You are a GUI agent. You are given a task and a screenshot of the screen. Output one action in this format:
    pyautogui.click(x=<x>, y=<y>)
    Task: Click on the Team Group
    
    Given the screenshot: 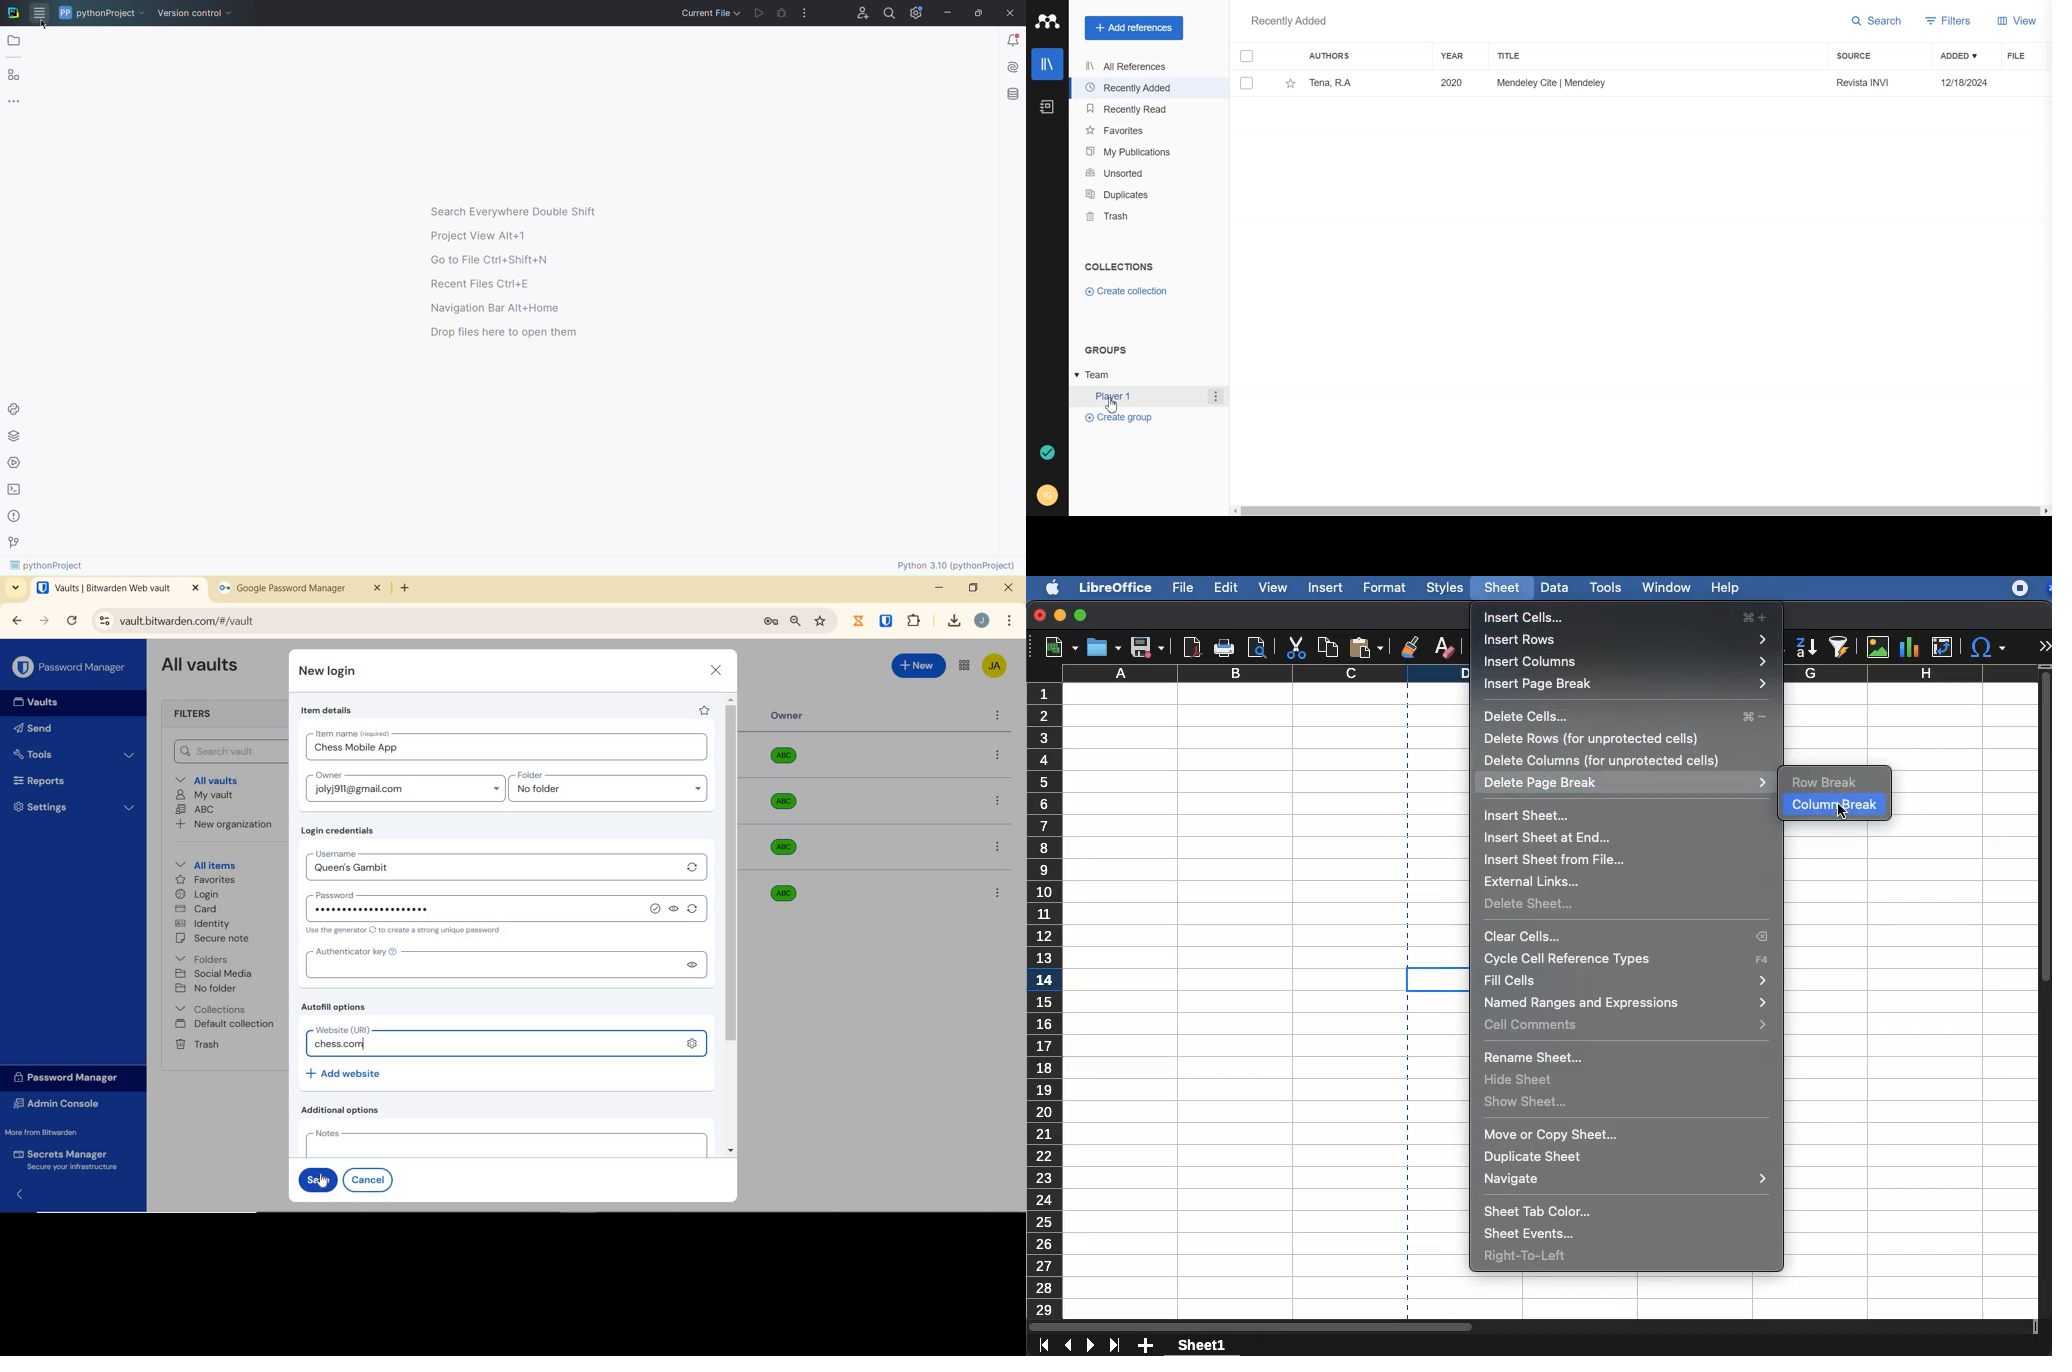 What is the action you would take?
    pyautogui.click(x=1101, y=375)
    